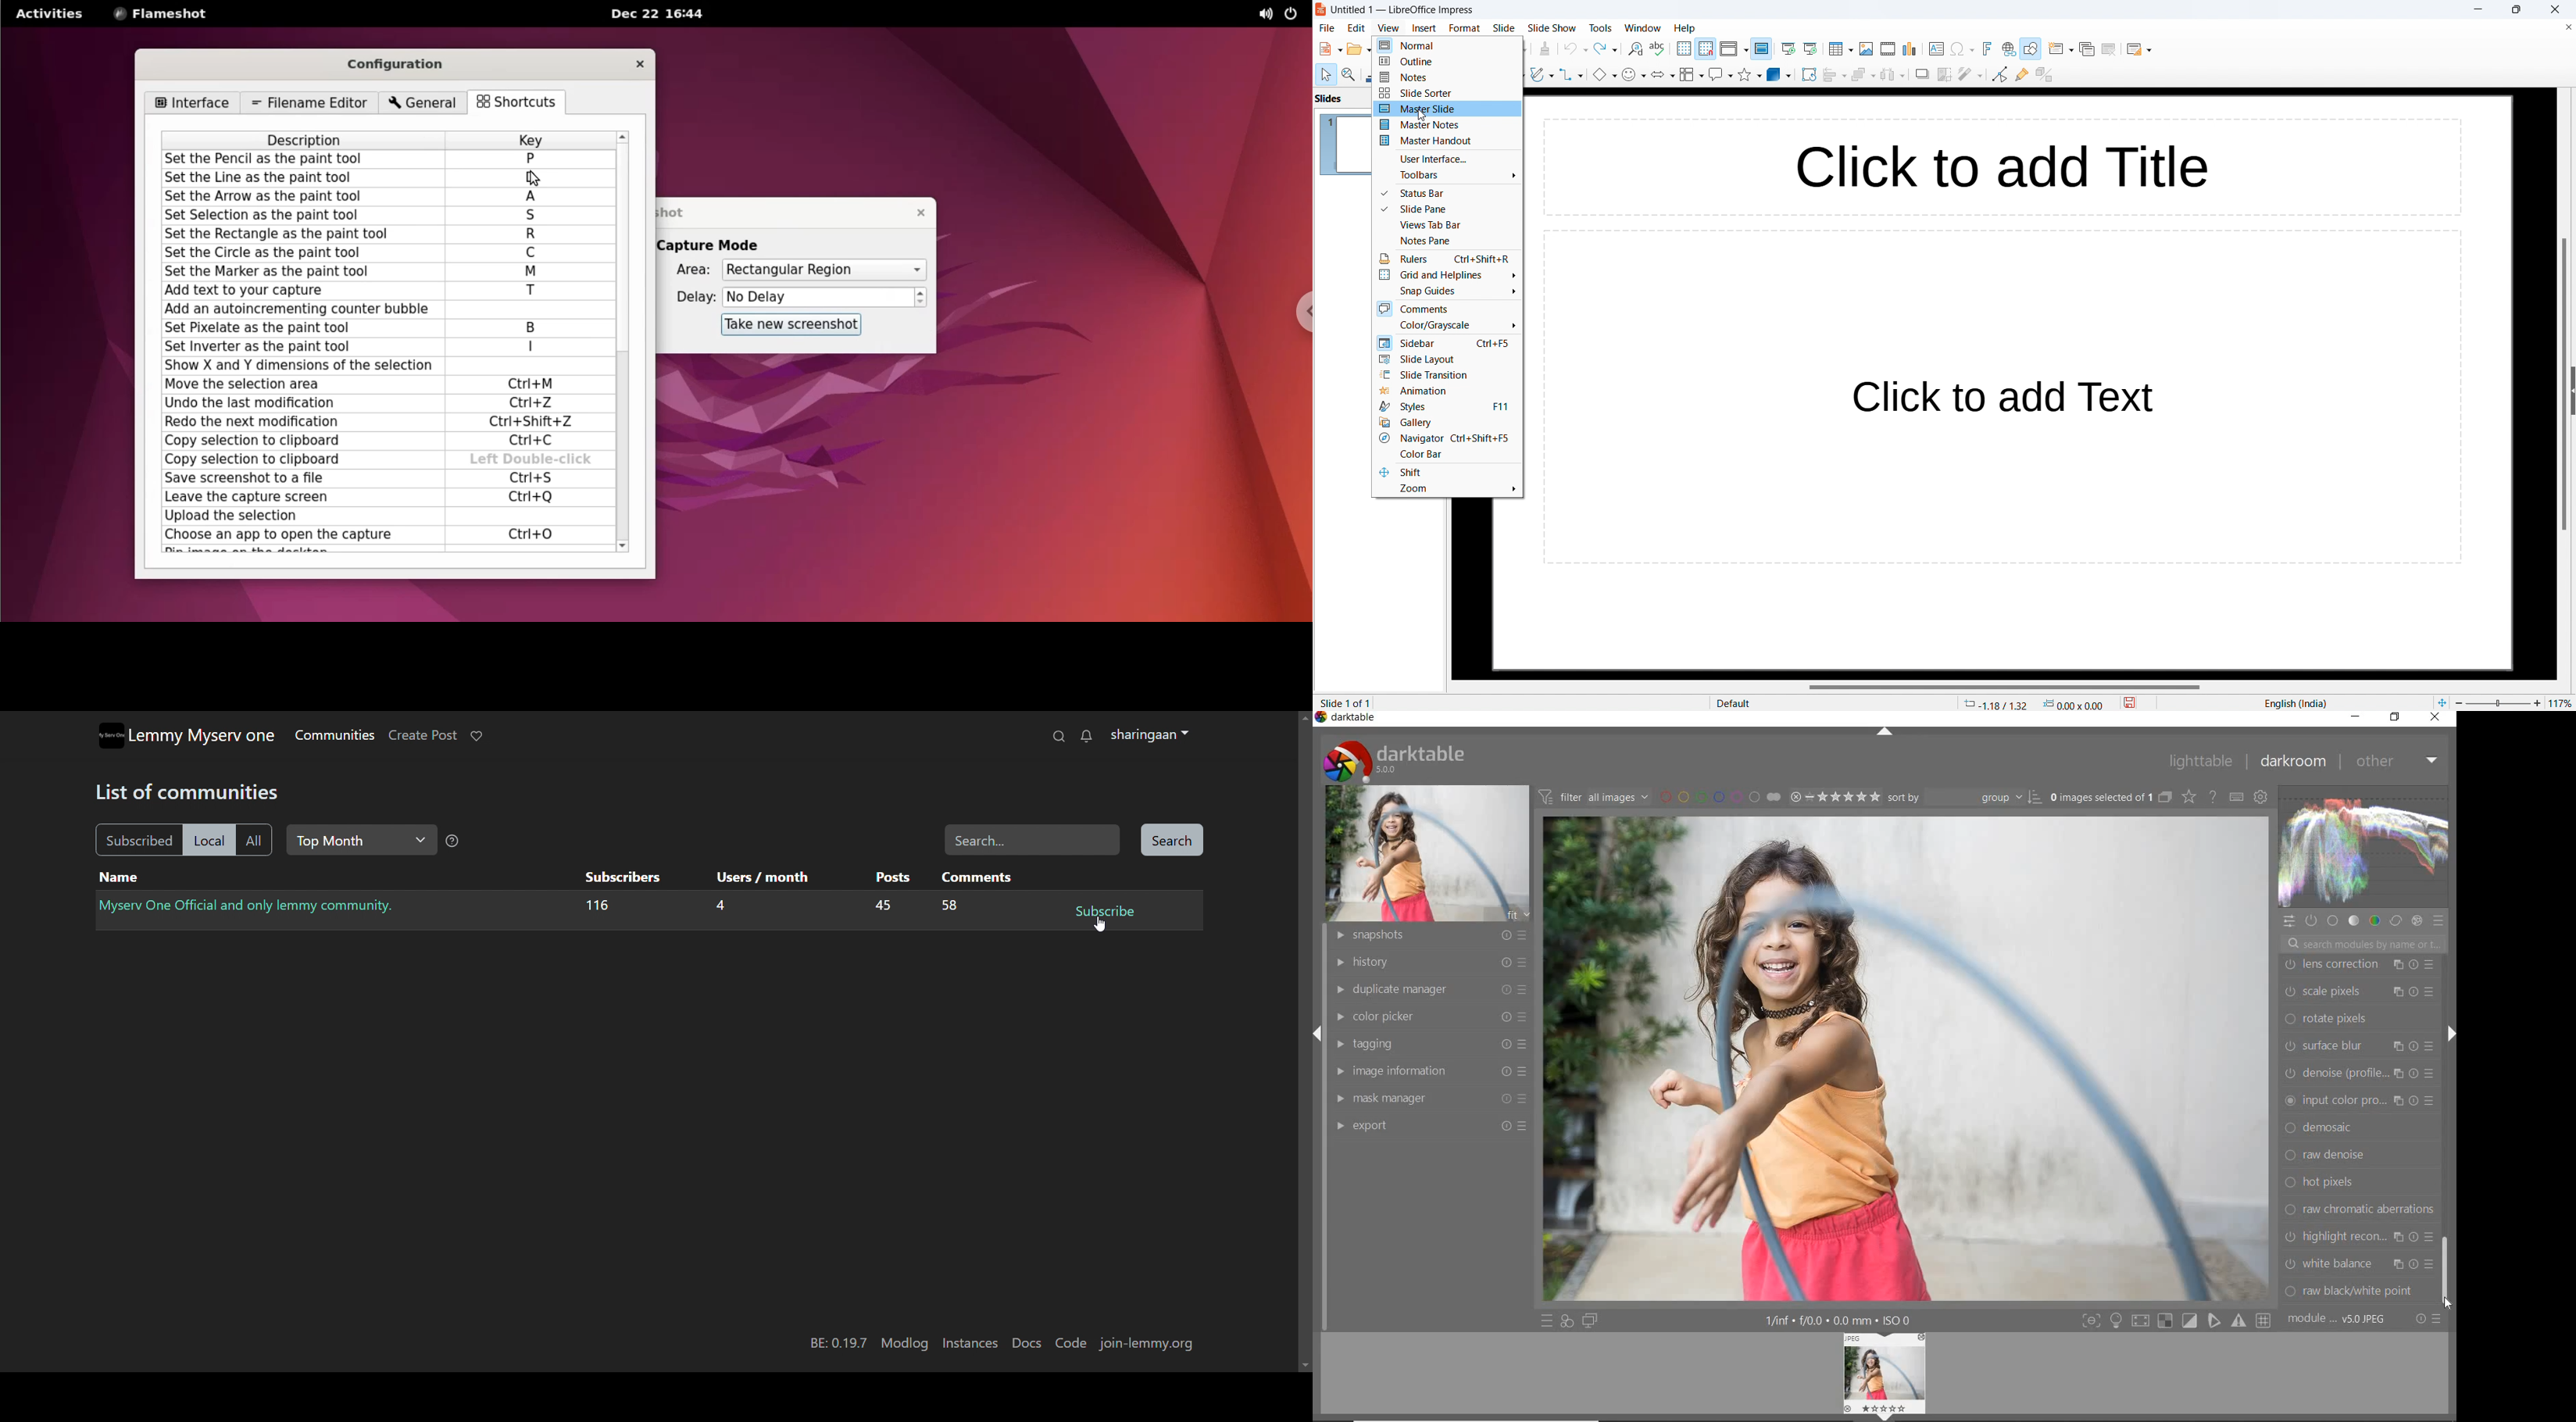 The width and height of the screenshot is (2576, 1428). I want to click on collapse grouped images, so click(2165, 798).